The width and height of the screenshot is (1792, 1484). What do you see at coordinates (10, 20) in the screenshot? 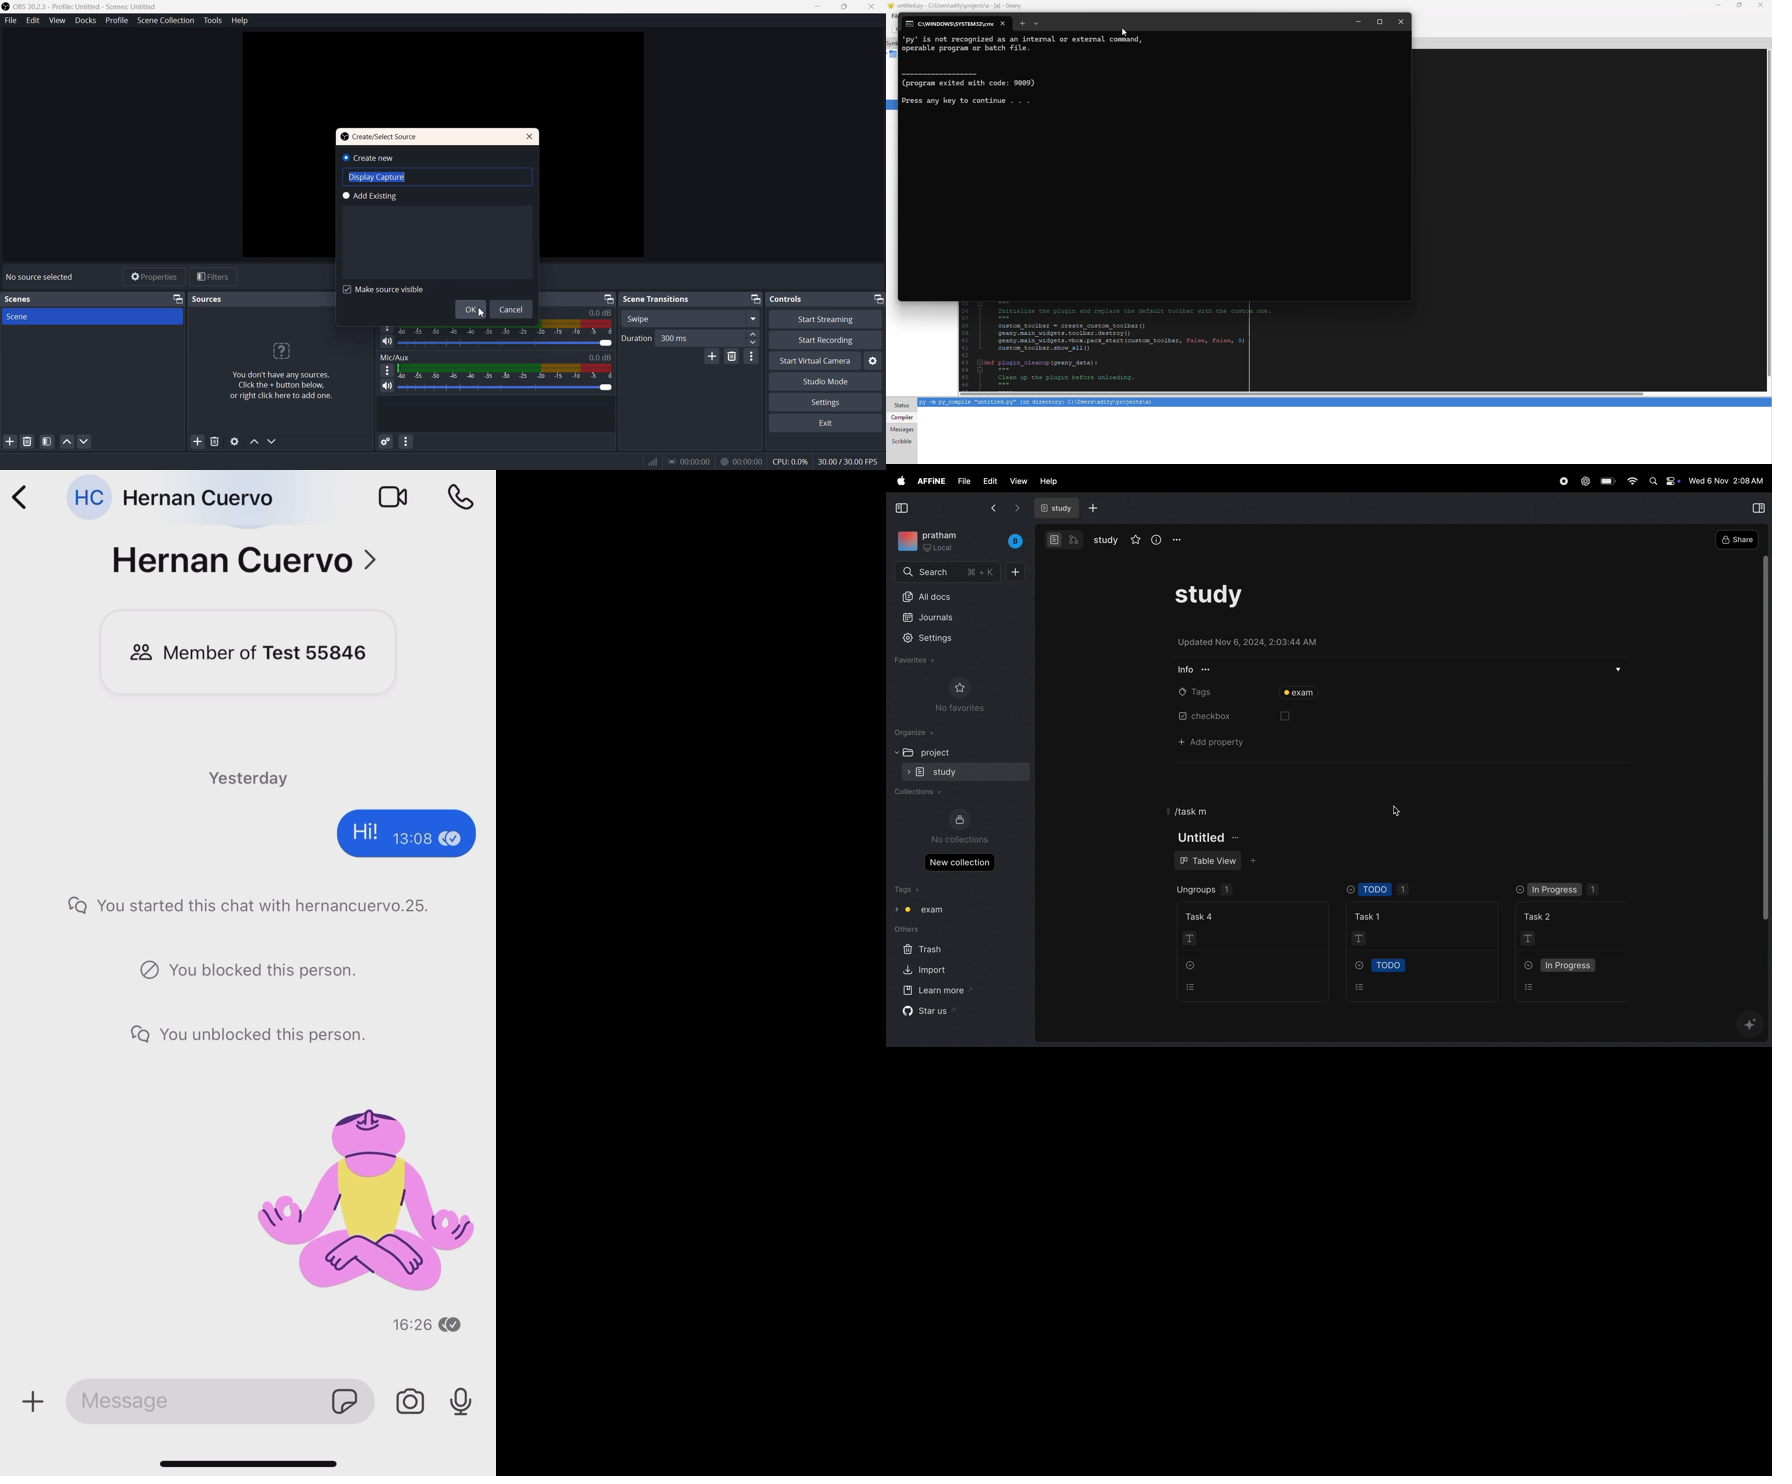
I see `File` at bounding box center [10, 20].